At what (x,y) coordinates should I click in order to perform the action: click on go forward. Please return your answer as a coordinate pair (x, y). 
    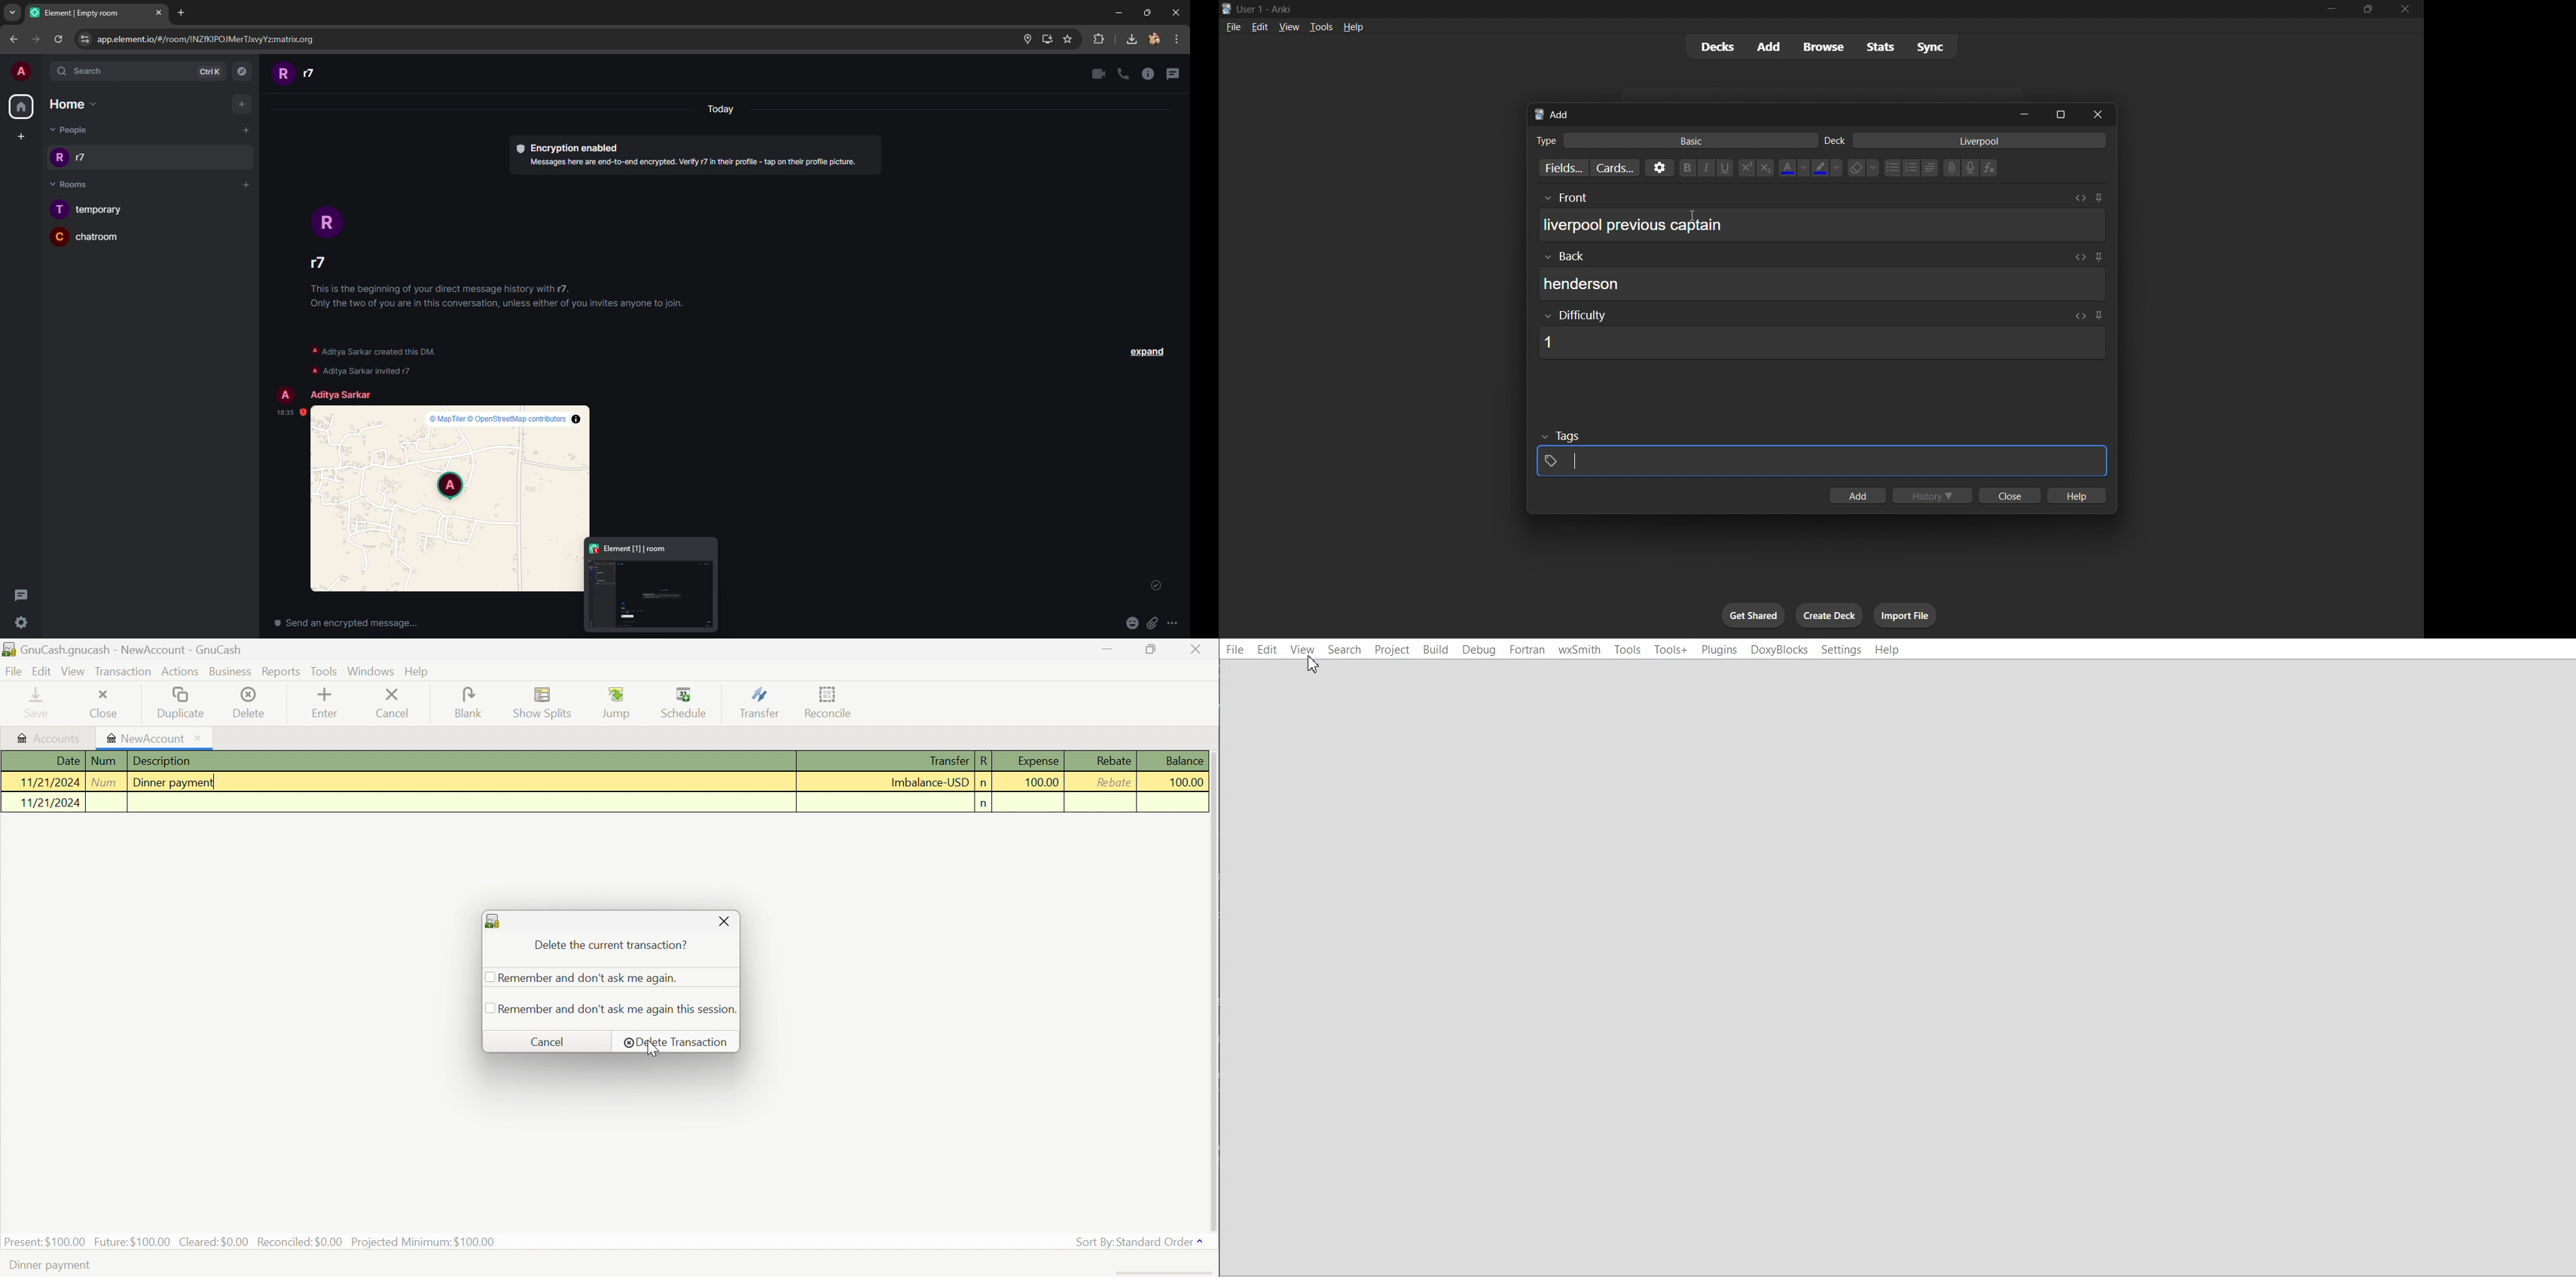
    Looking at the image, I should click on (35, 39).